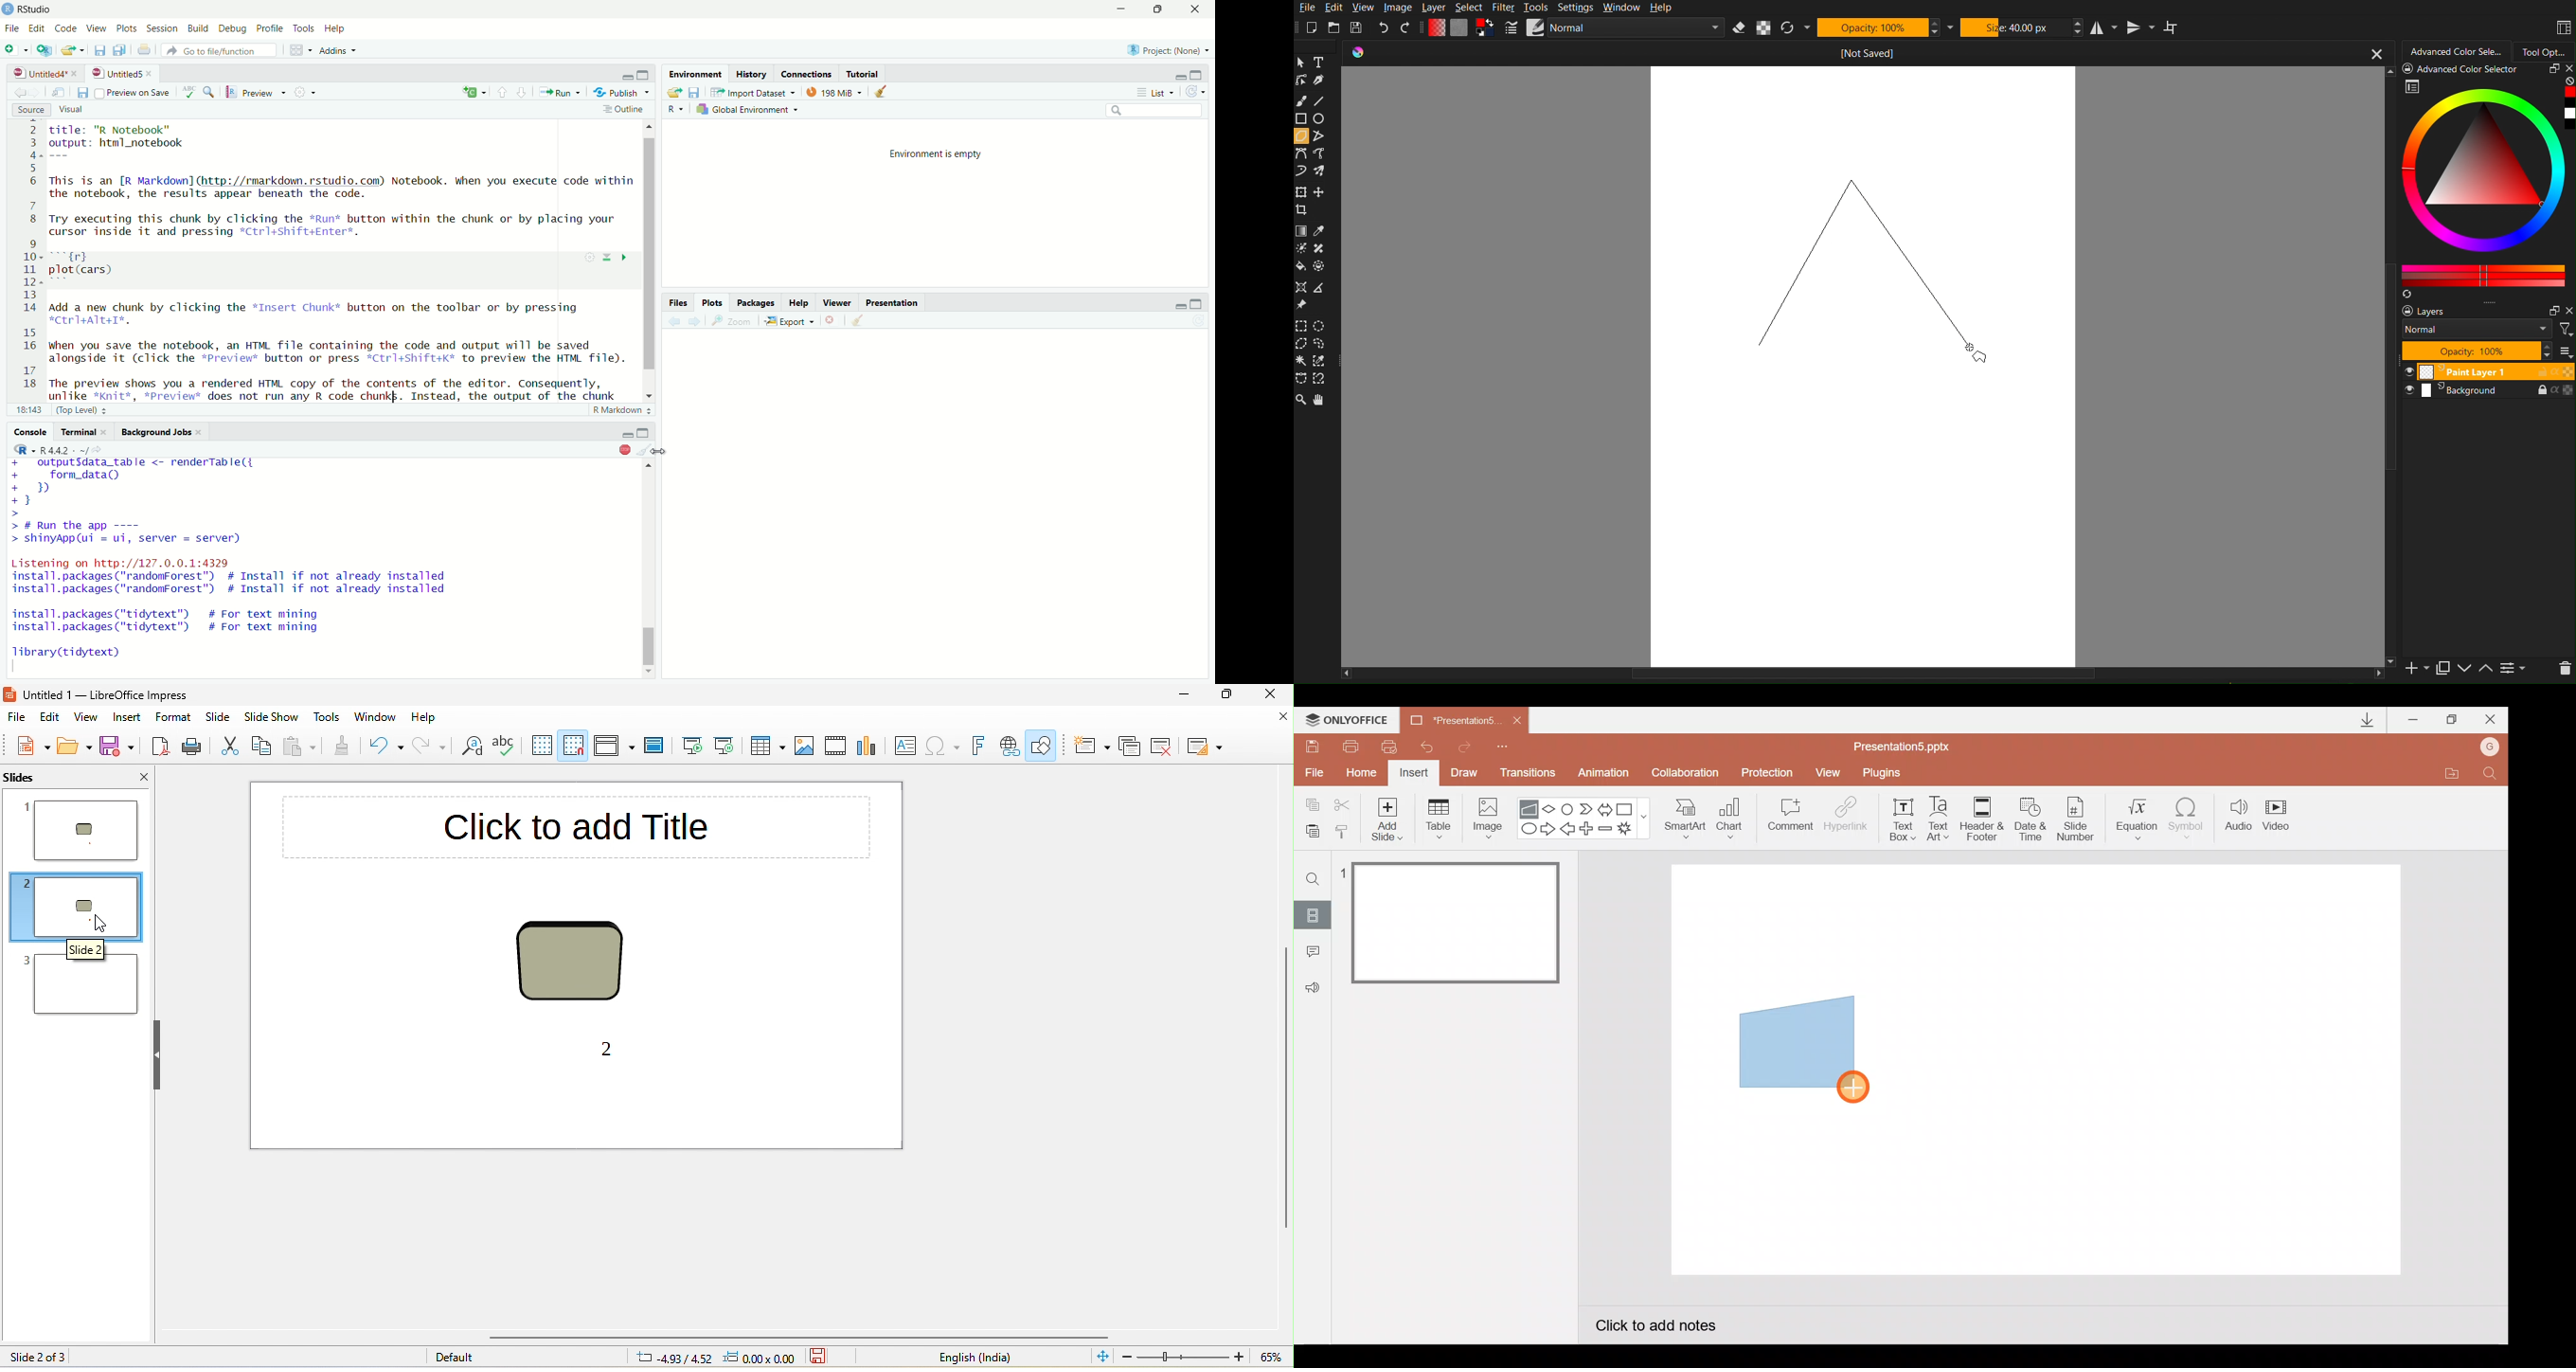 The height and width of the screenshot is (1372, 2576). I want to click on Environment is empty, so click(941, 155).